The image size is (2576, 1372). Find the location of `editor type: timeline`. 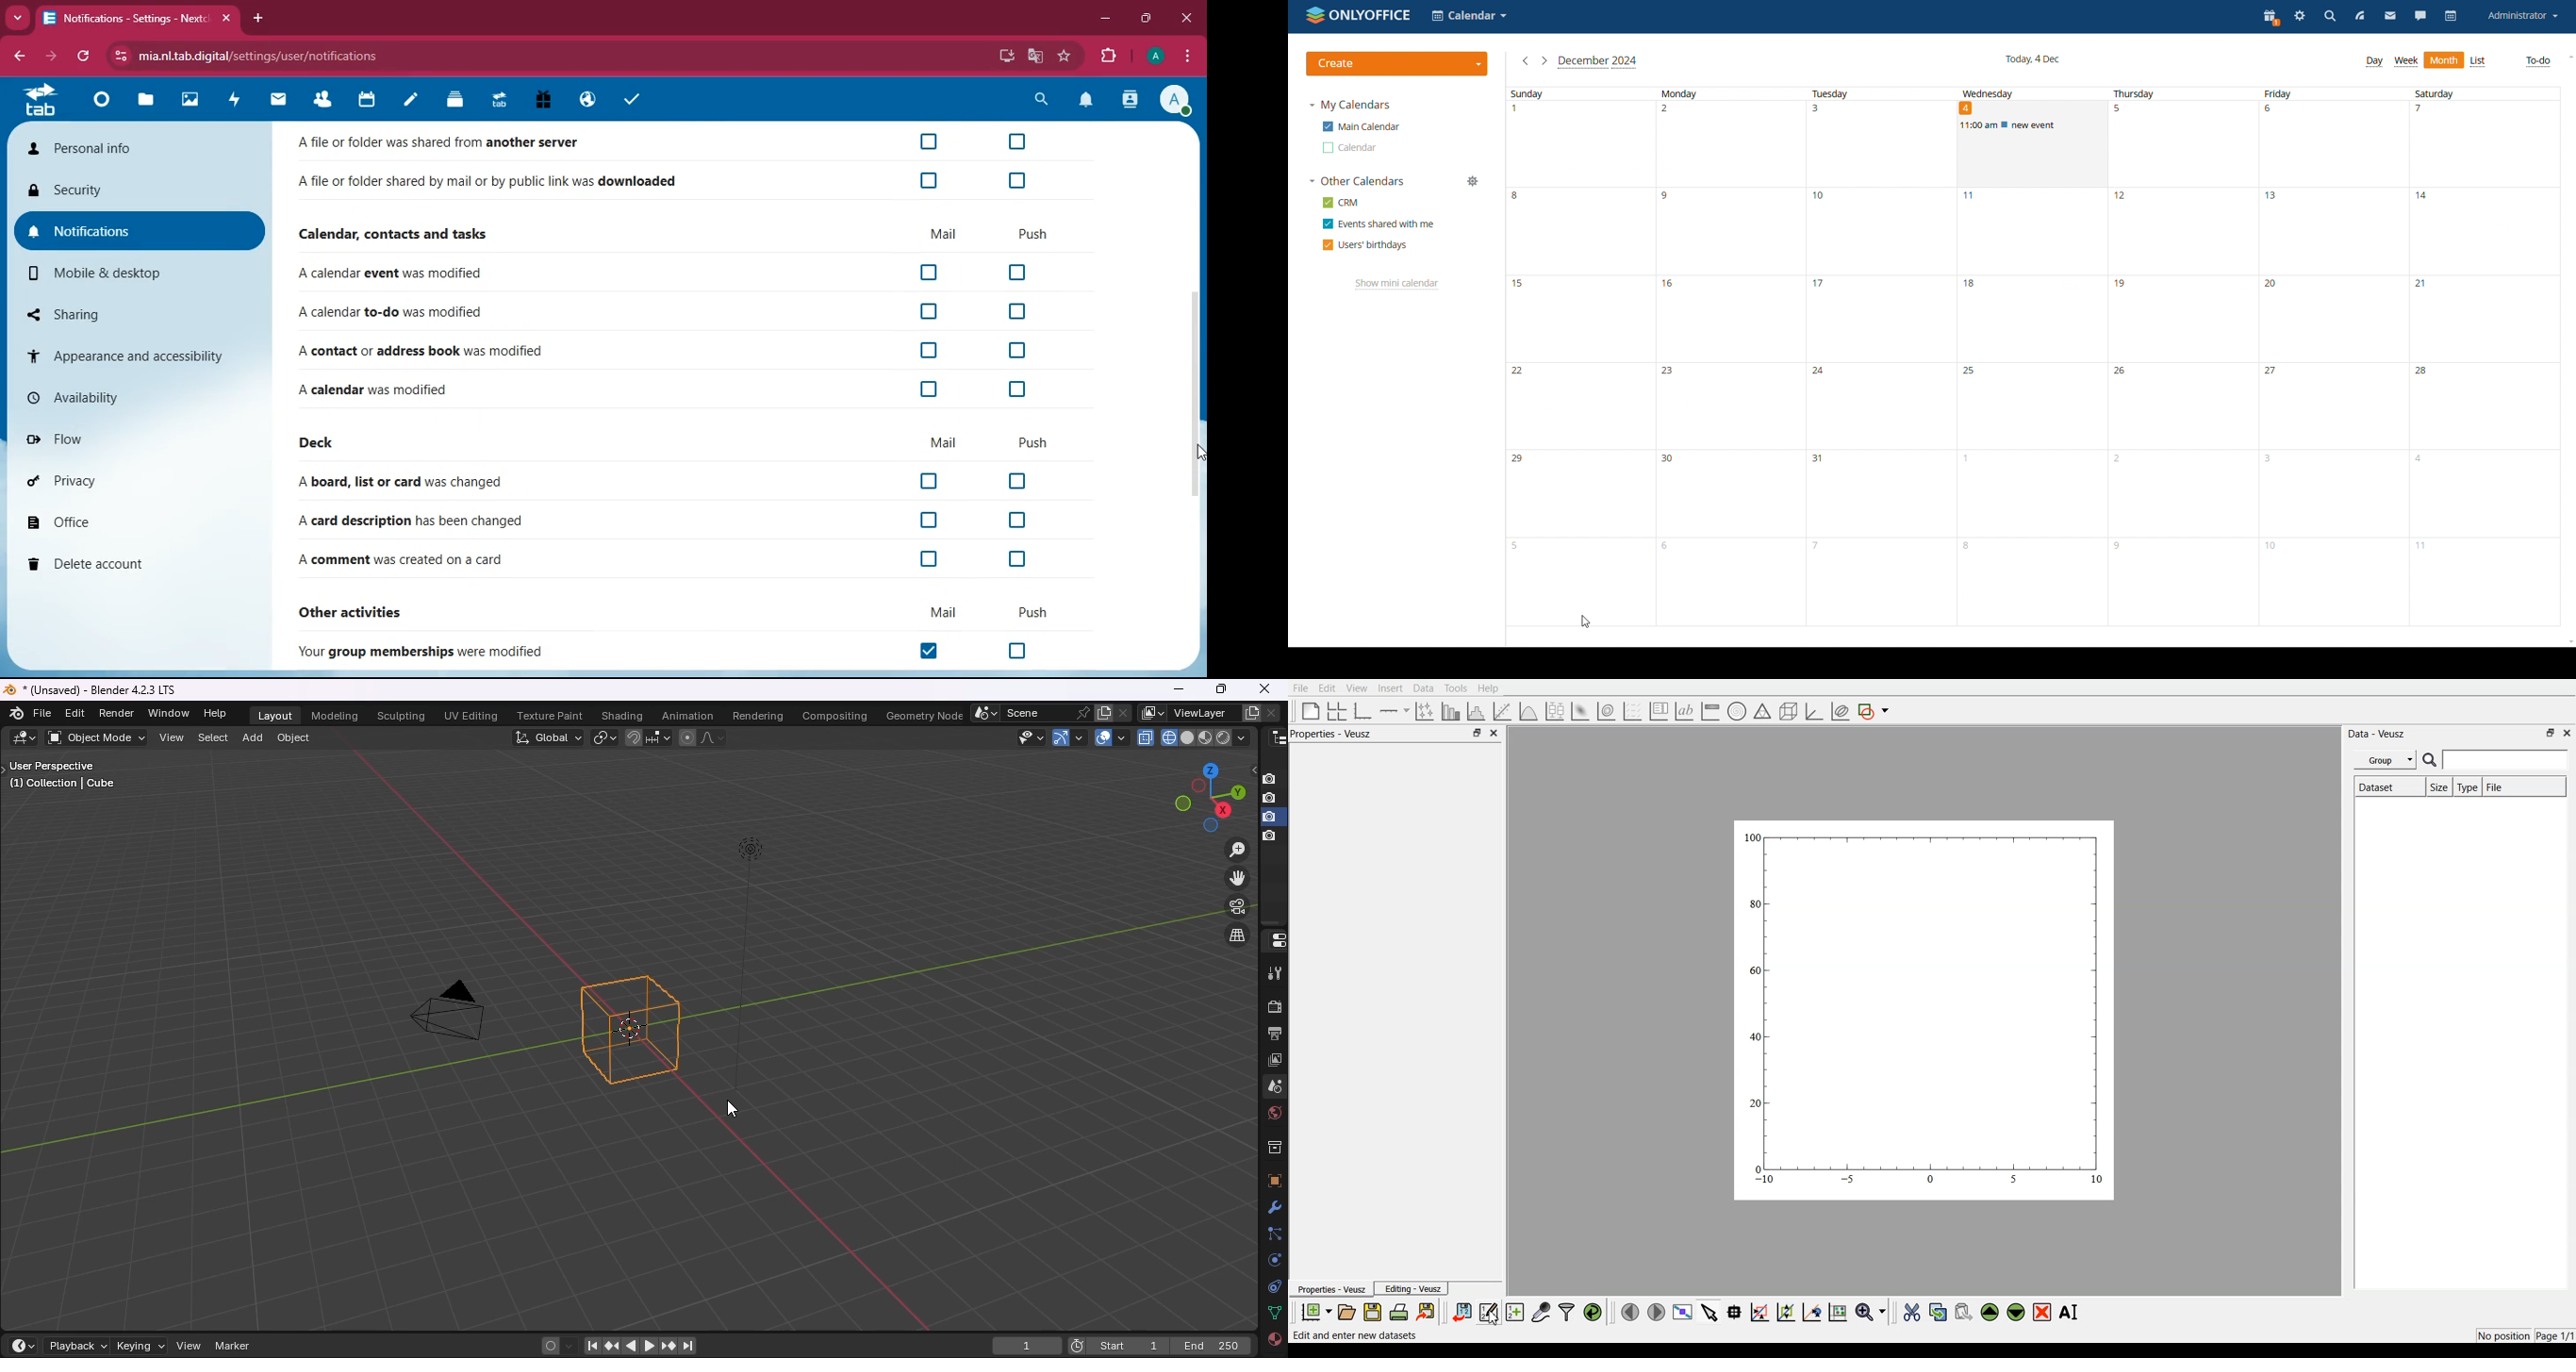

editor type: timeline is located at coordinates (29, 1345).